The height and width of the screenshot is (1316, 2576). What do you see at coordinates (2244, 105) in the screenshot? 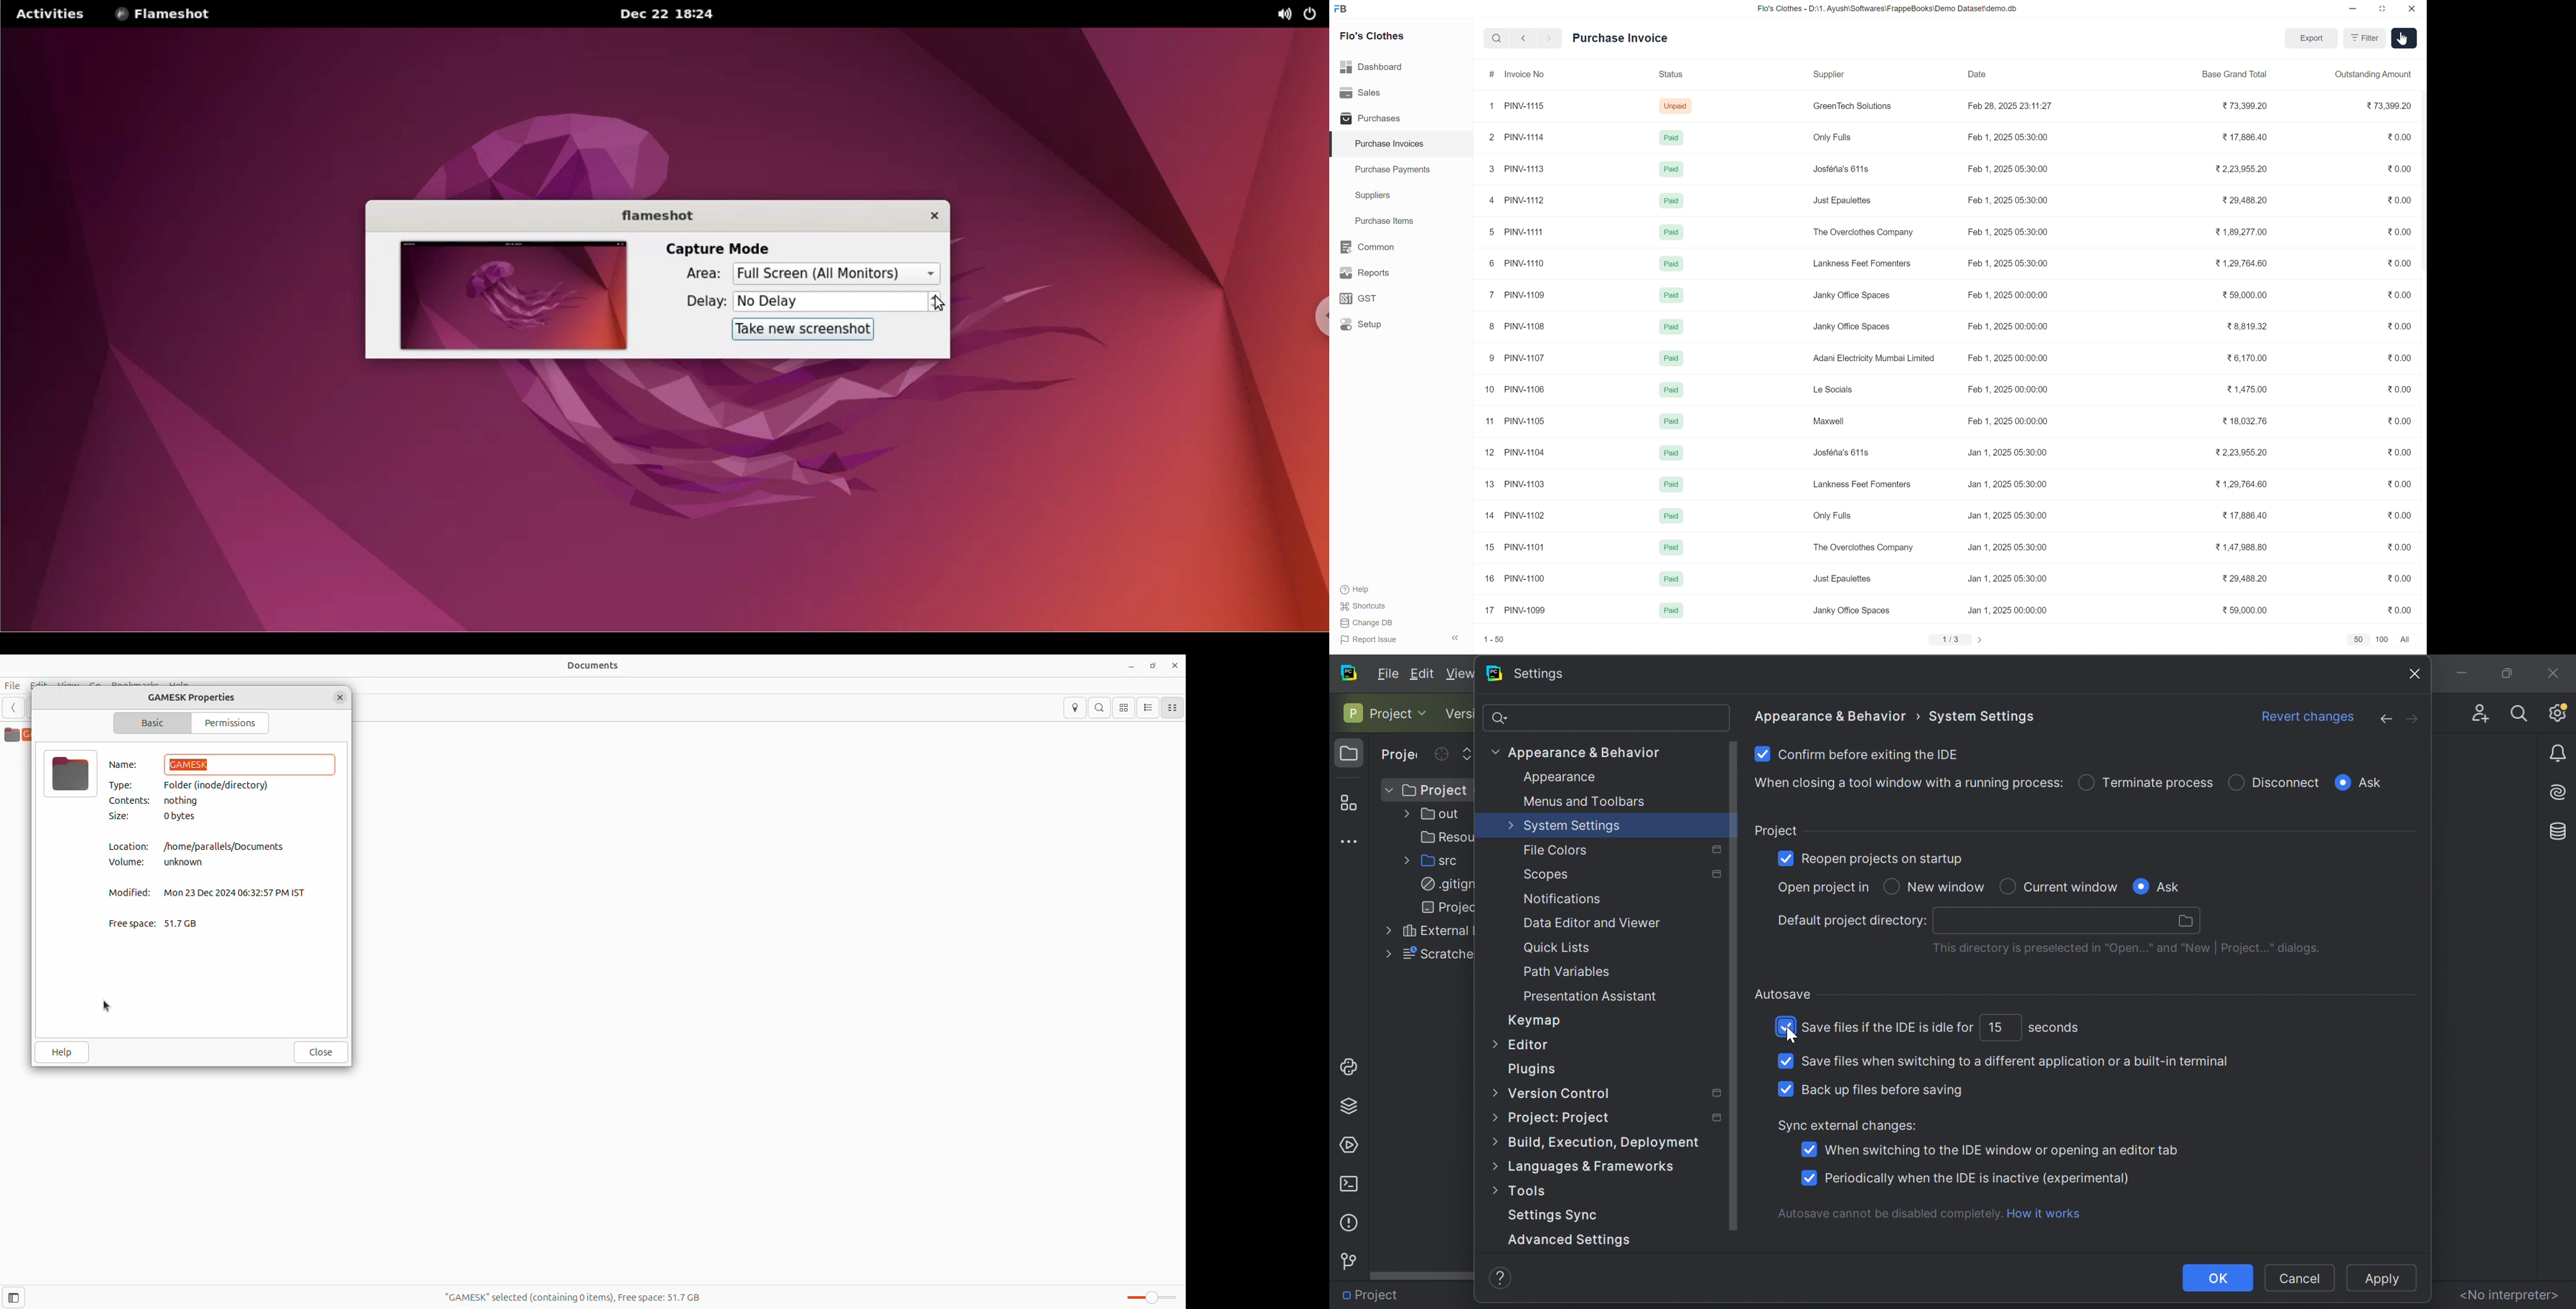
I see `373,399.20` at bounding box center [2244, 105].